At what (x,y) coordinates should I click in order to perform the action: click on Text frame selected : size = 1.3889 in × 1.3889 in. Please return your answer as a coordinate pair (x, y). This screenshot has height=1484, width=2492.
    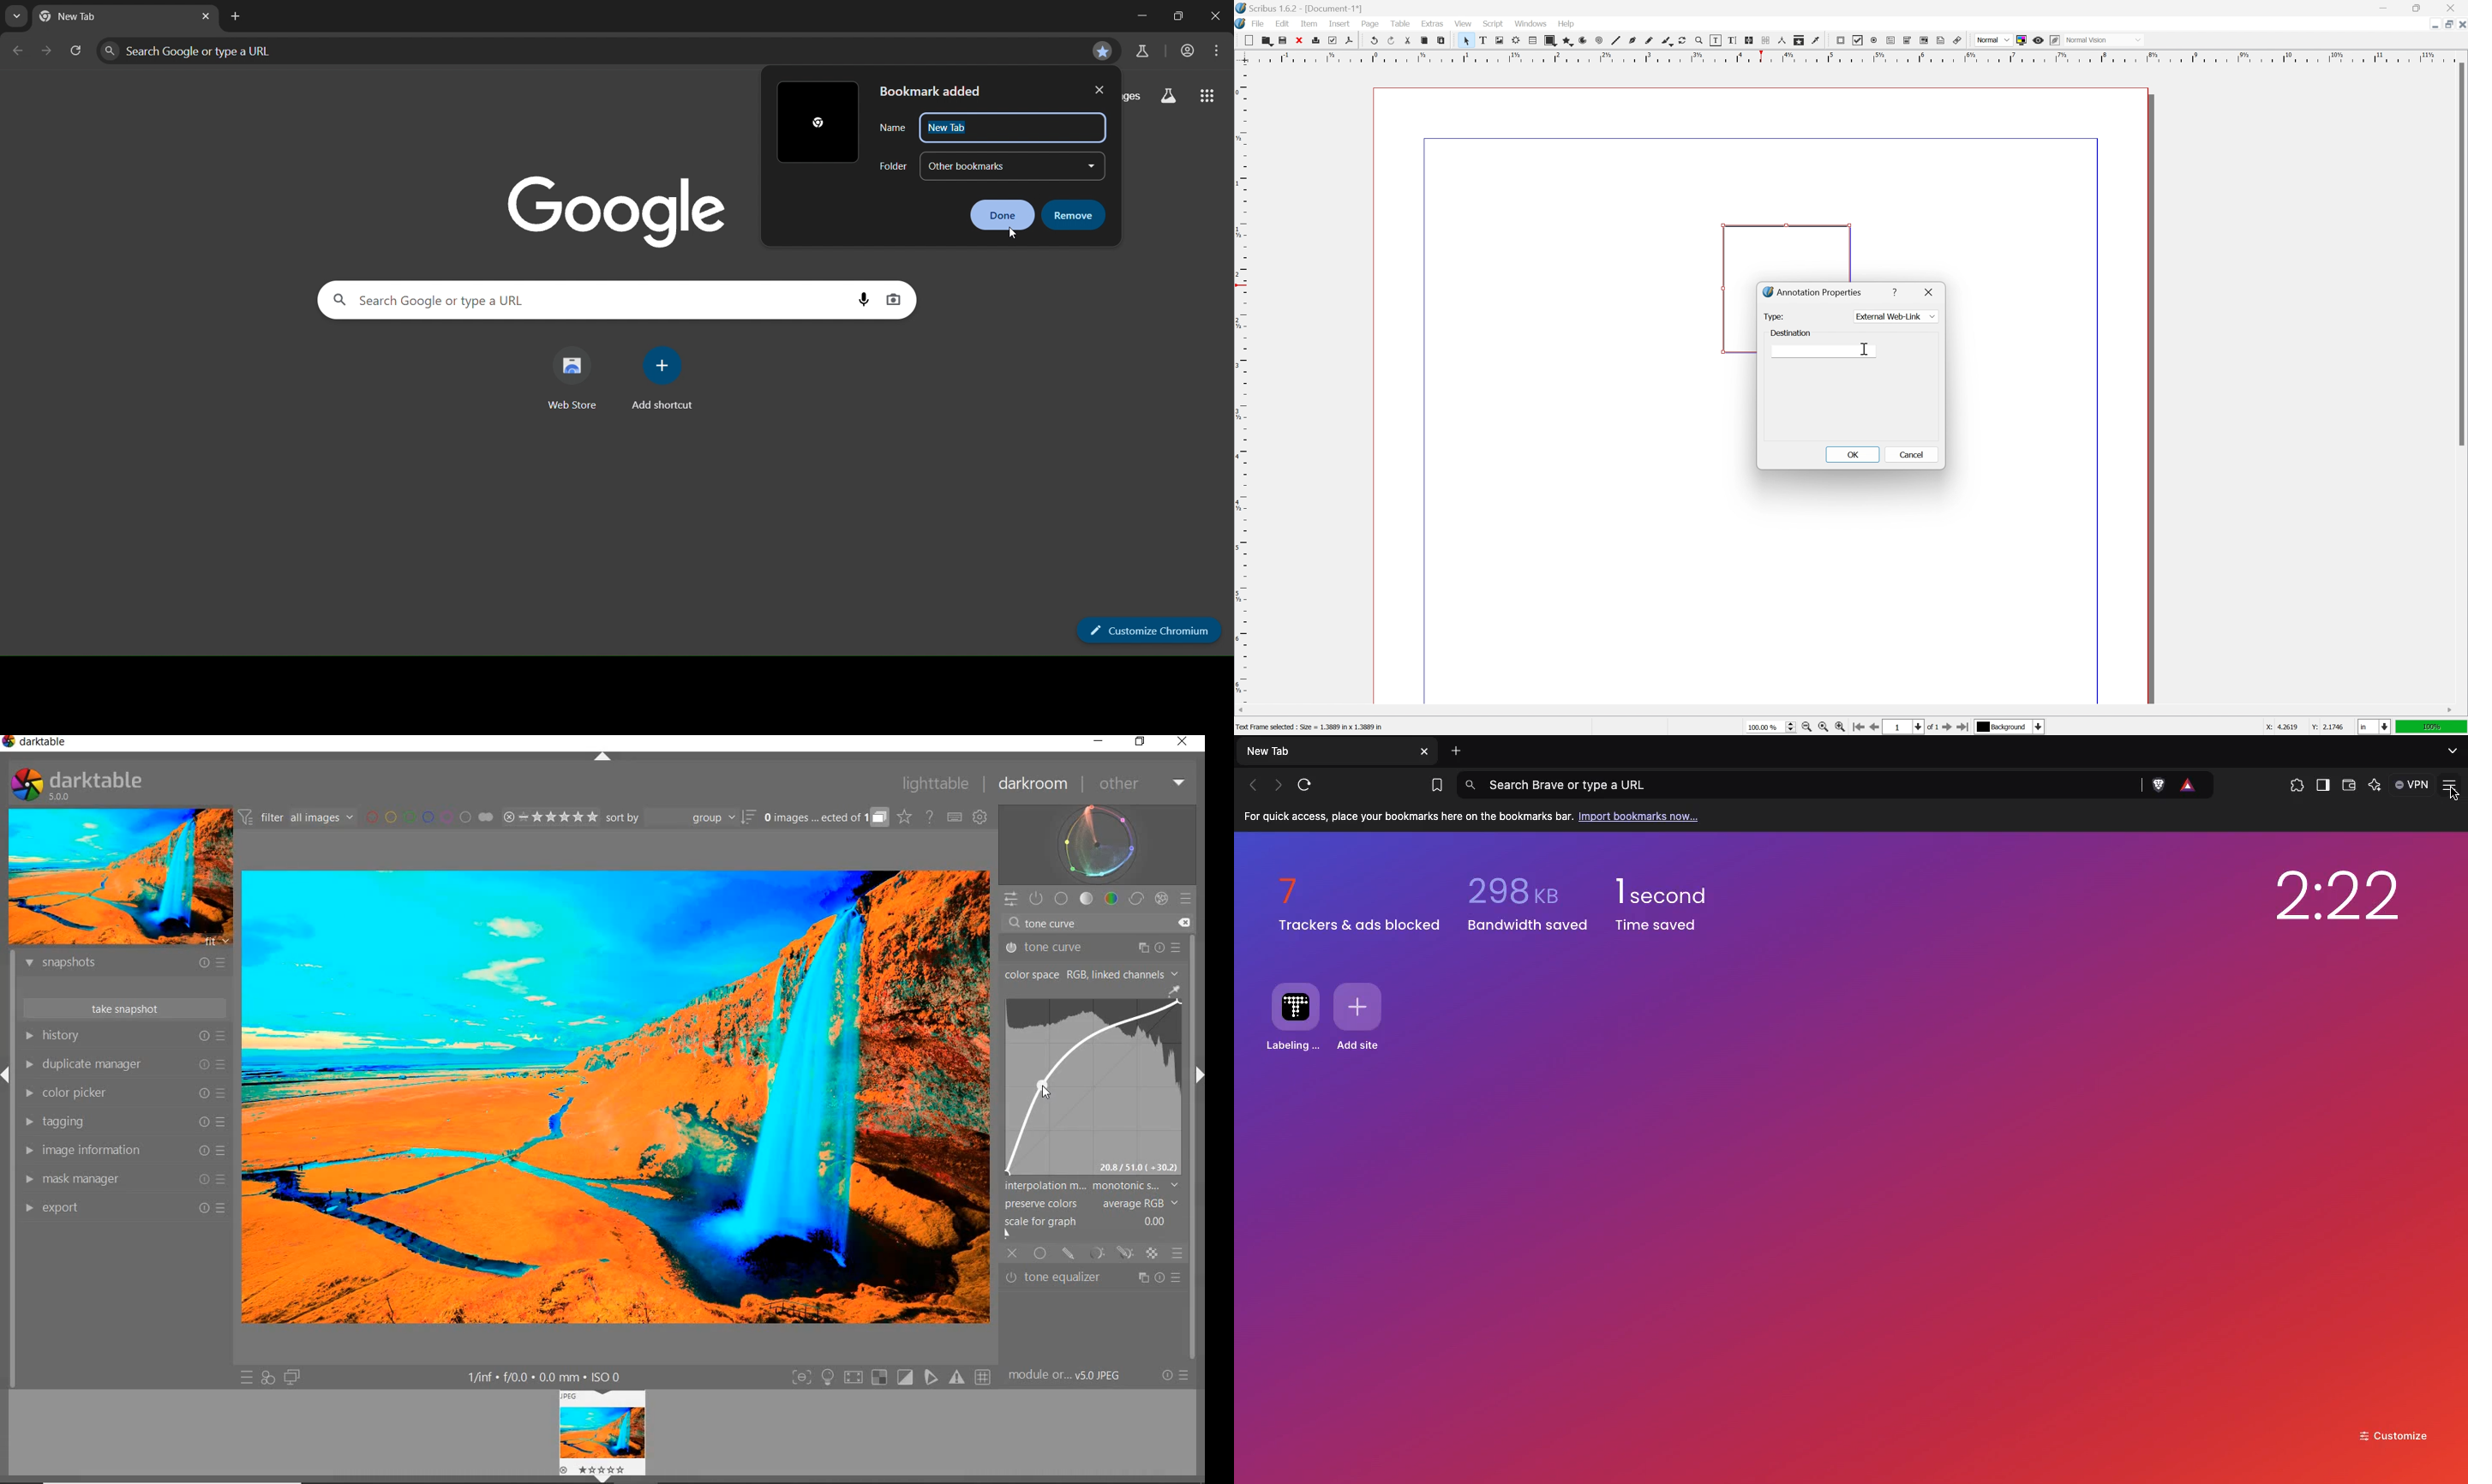
    Looking at the image, I should click on (1311, 726).